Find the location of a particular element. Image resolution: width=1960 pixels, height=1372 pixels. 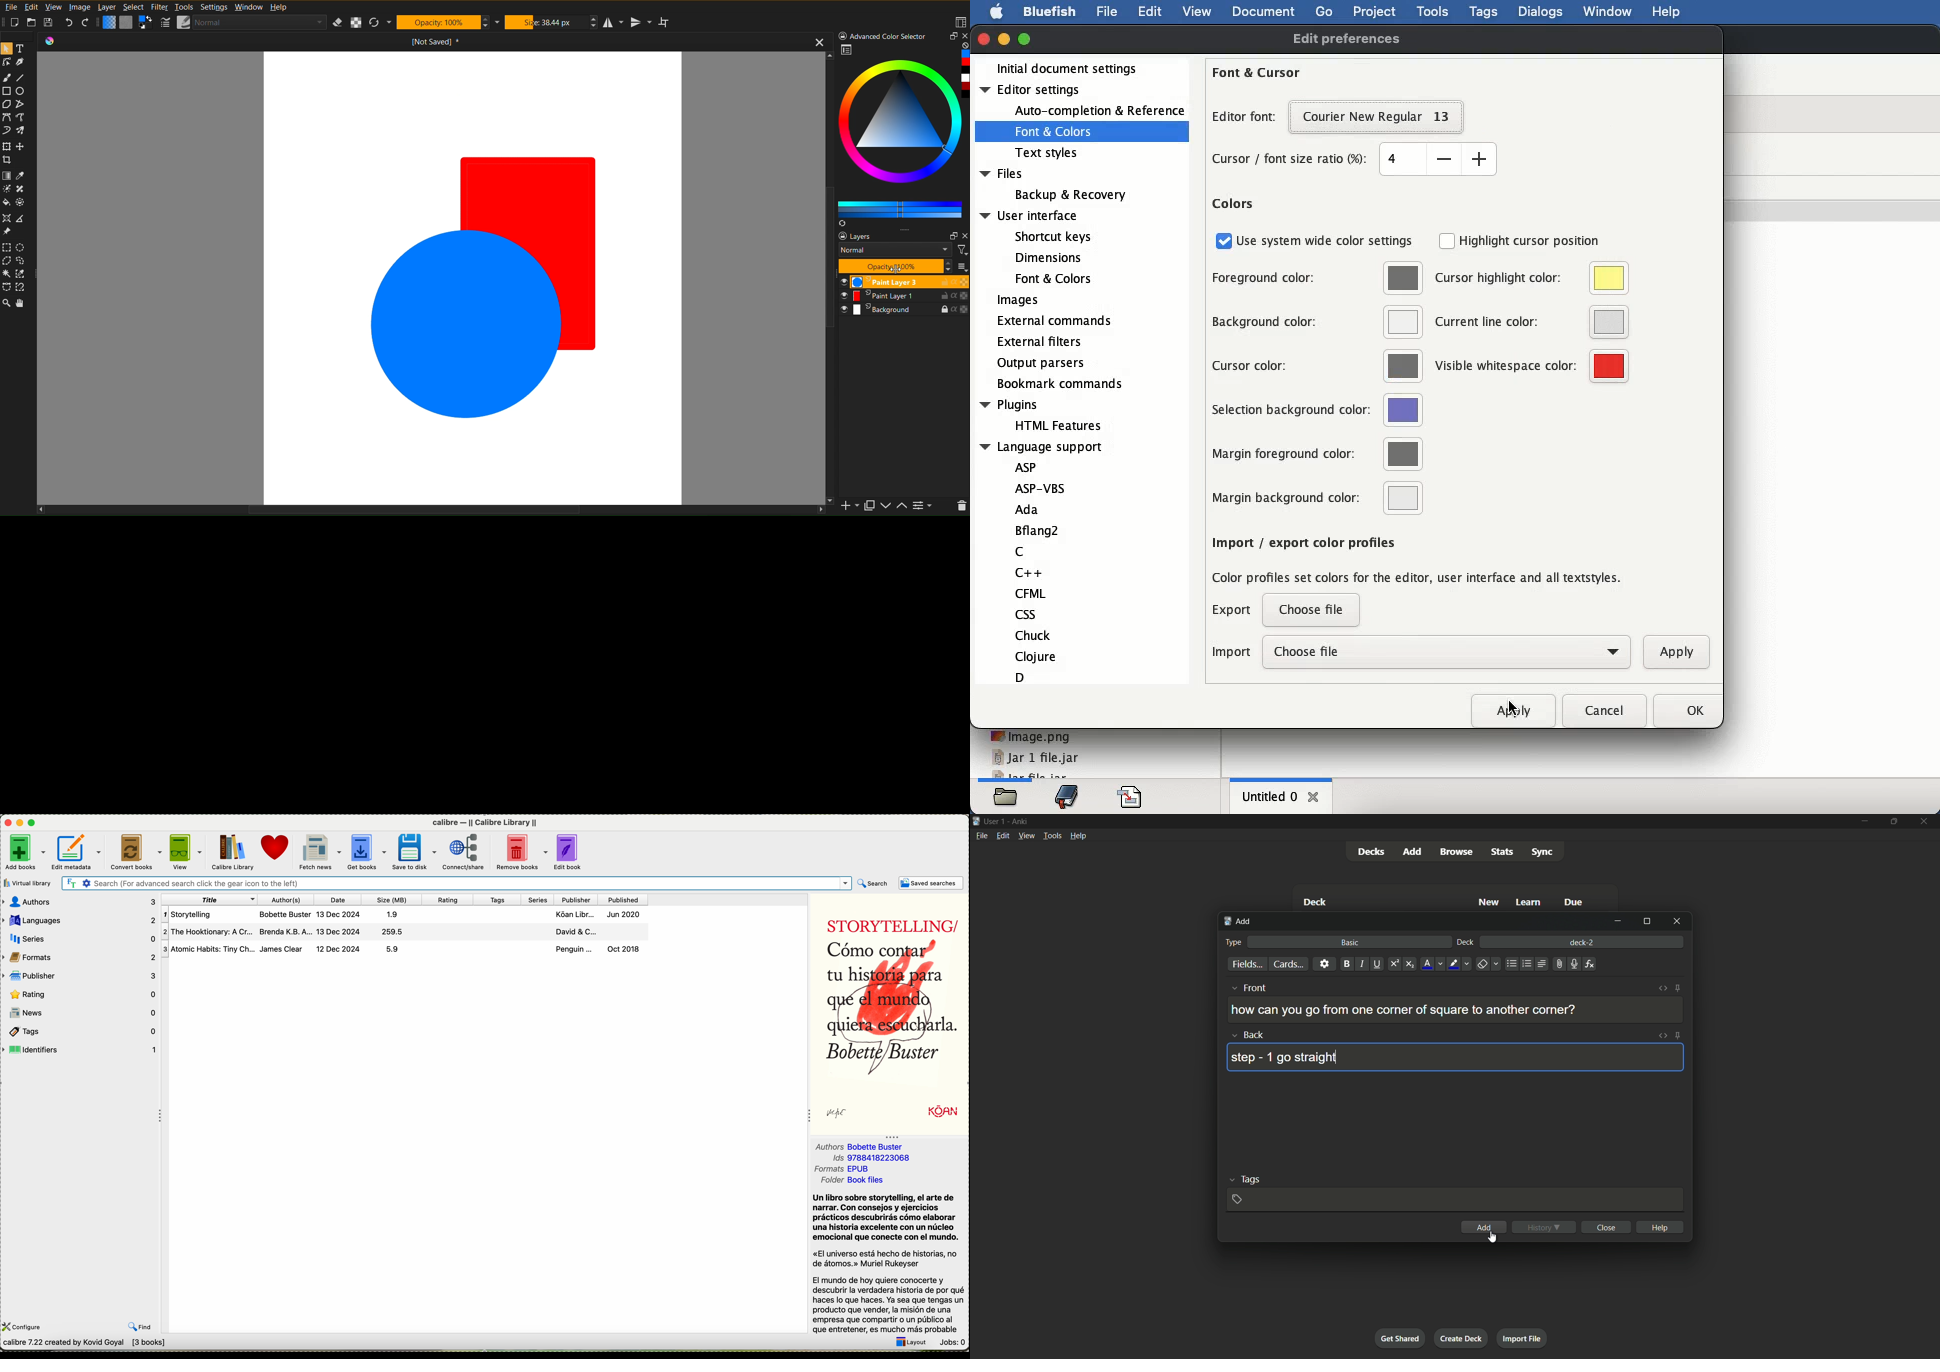

stats is located at coordinates (1502, 851).